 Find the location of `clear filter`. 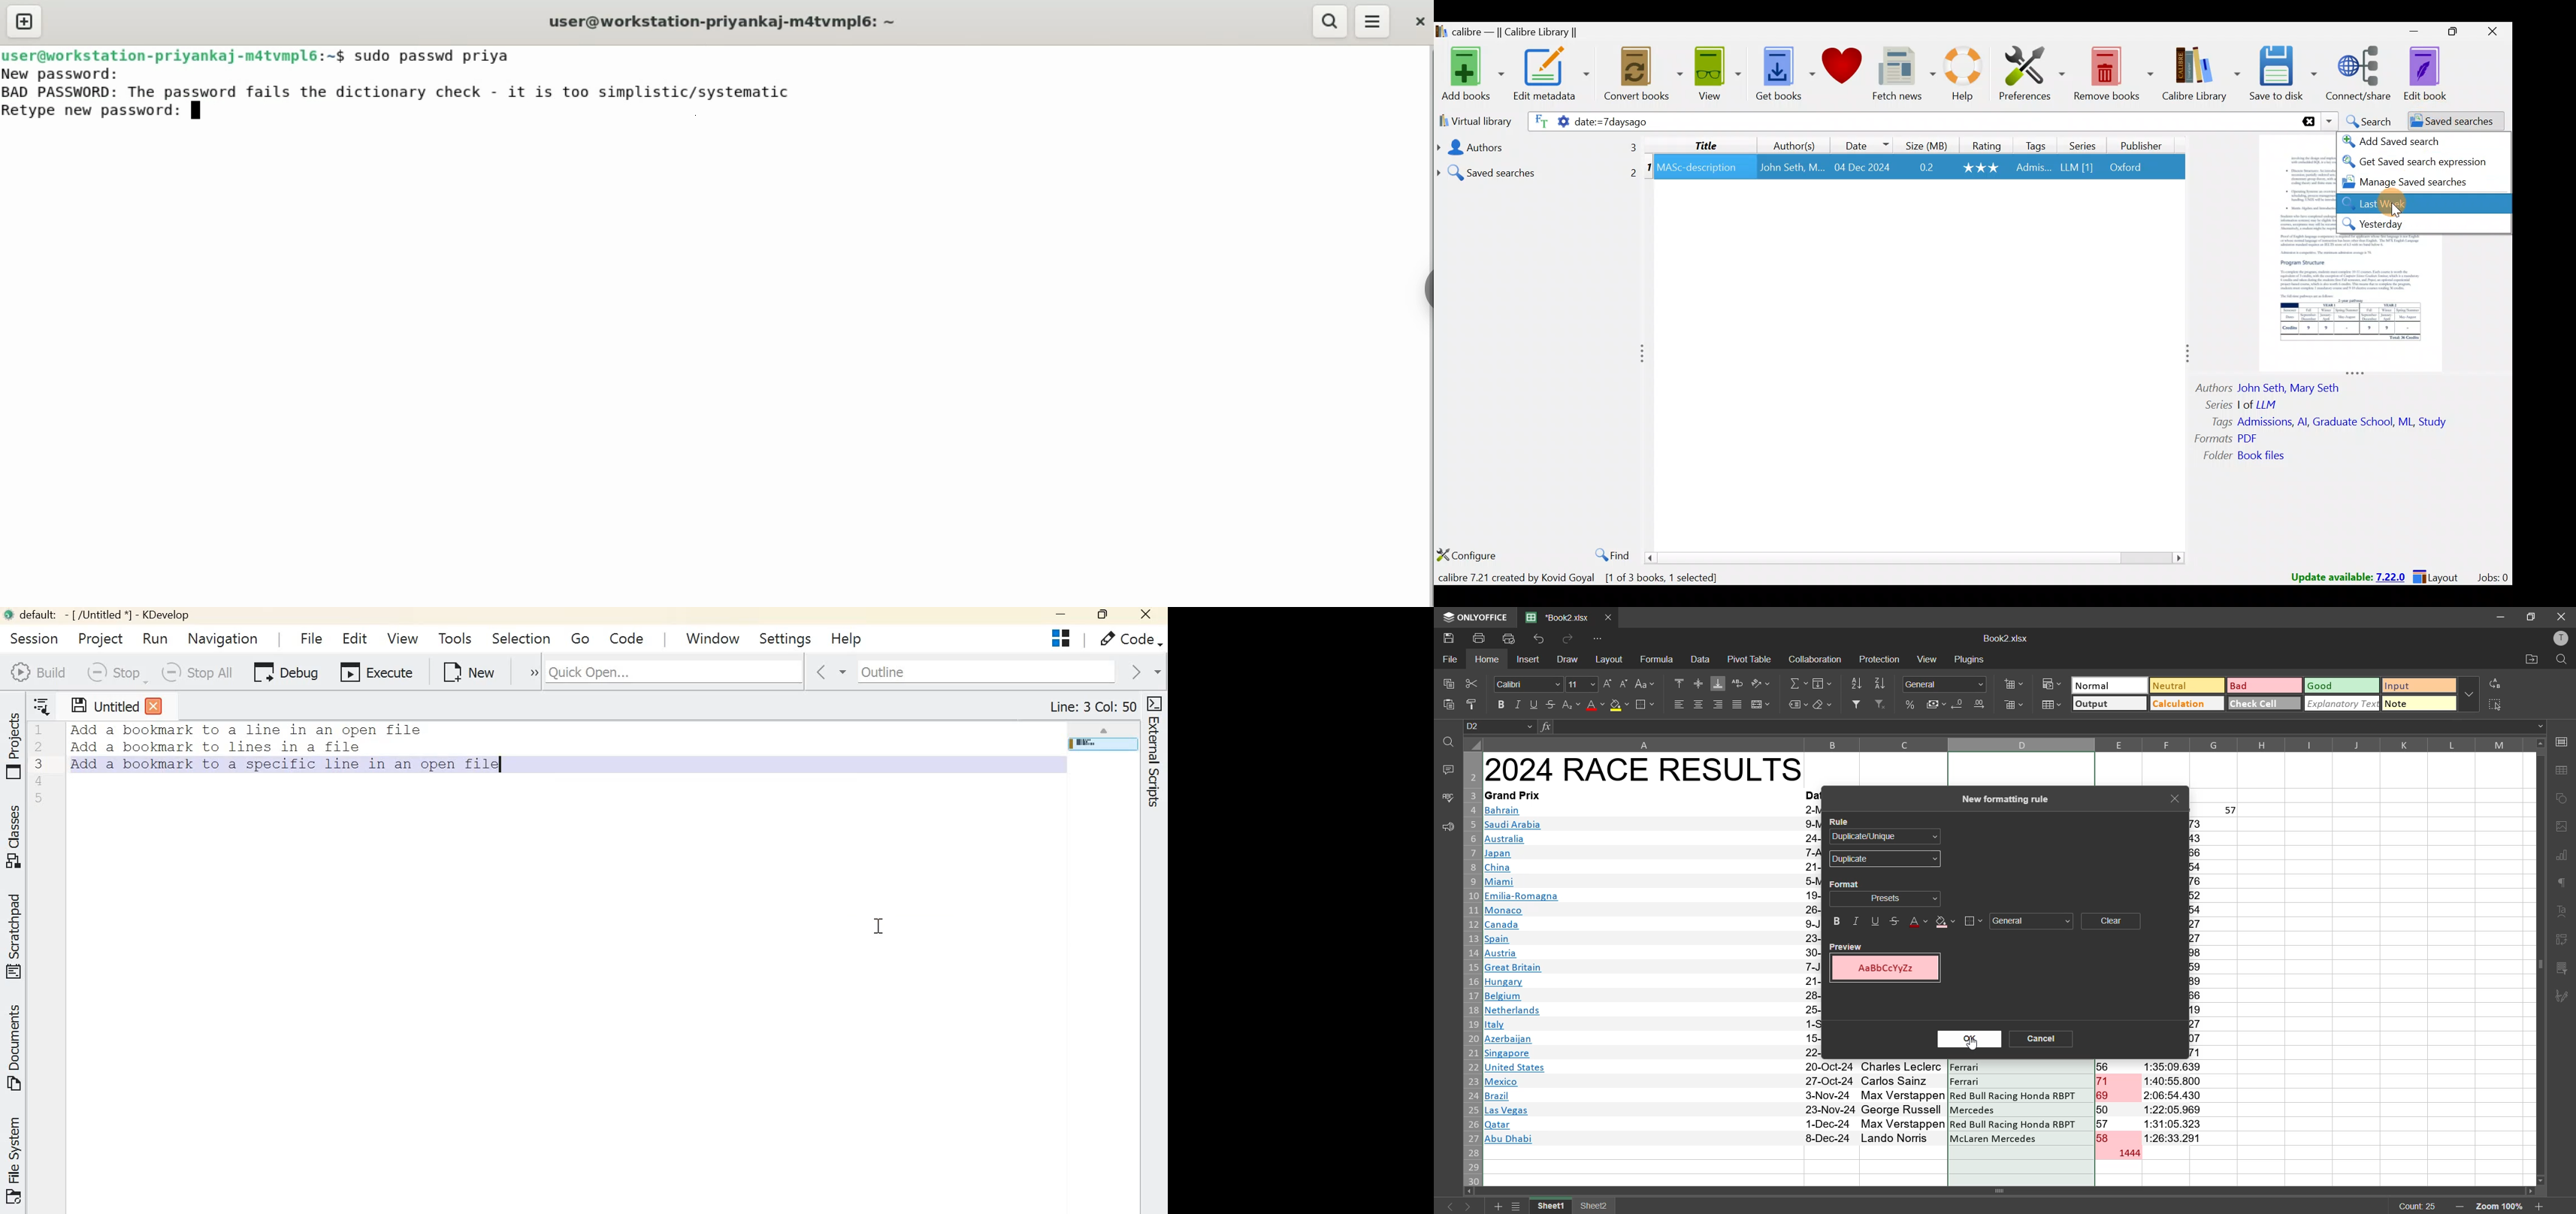

clear filter is located at coordinates (1881, 703).